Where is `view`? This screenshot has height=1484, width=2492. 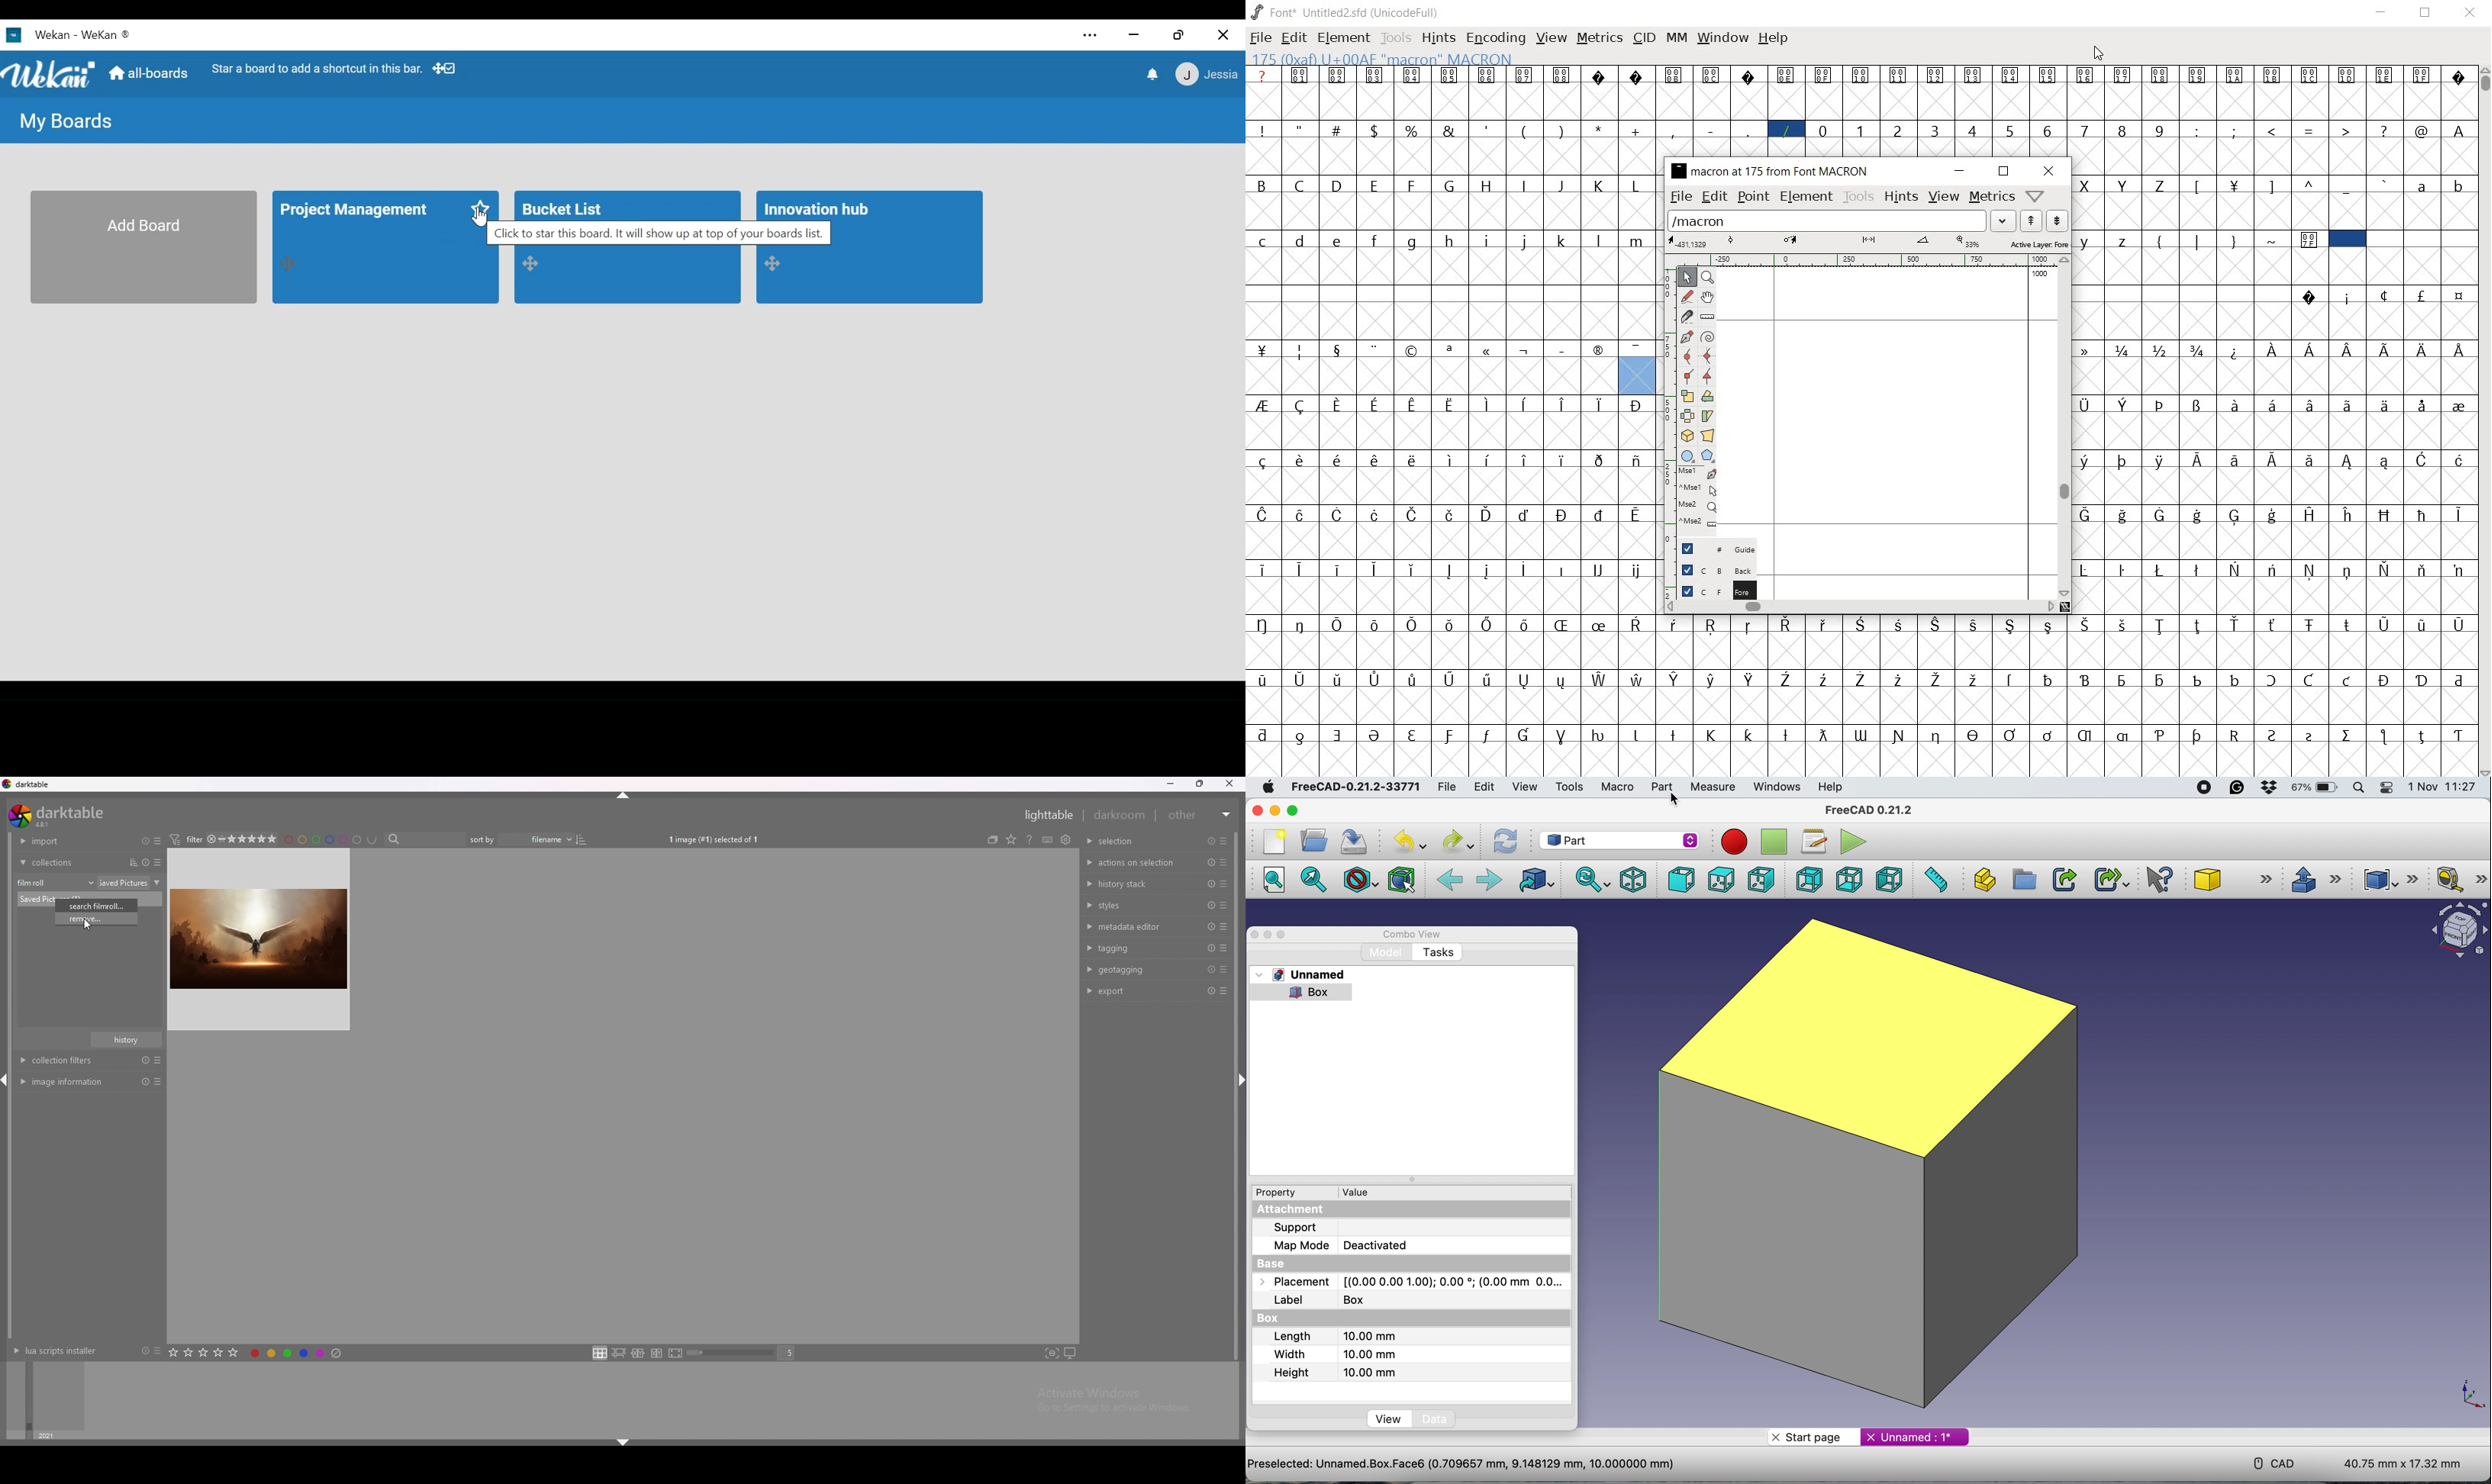 view is located at coordinates (1552, 37).